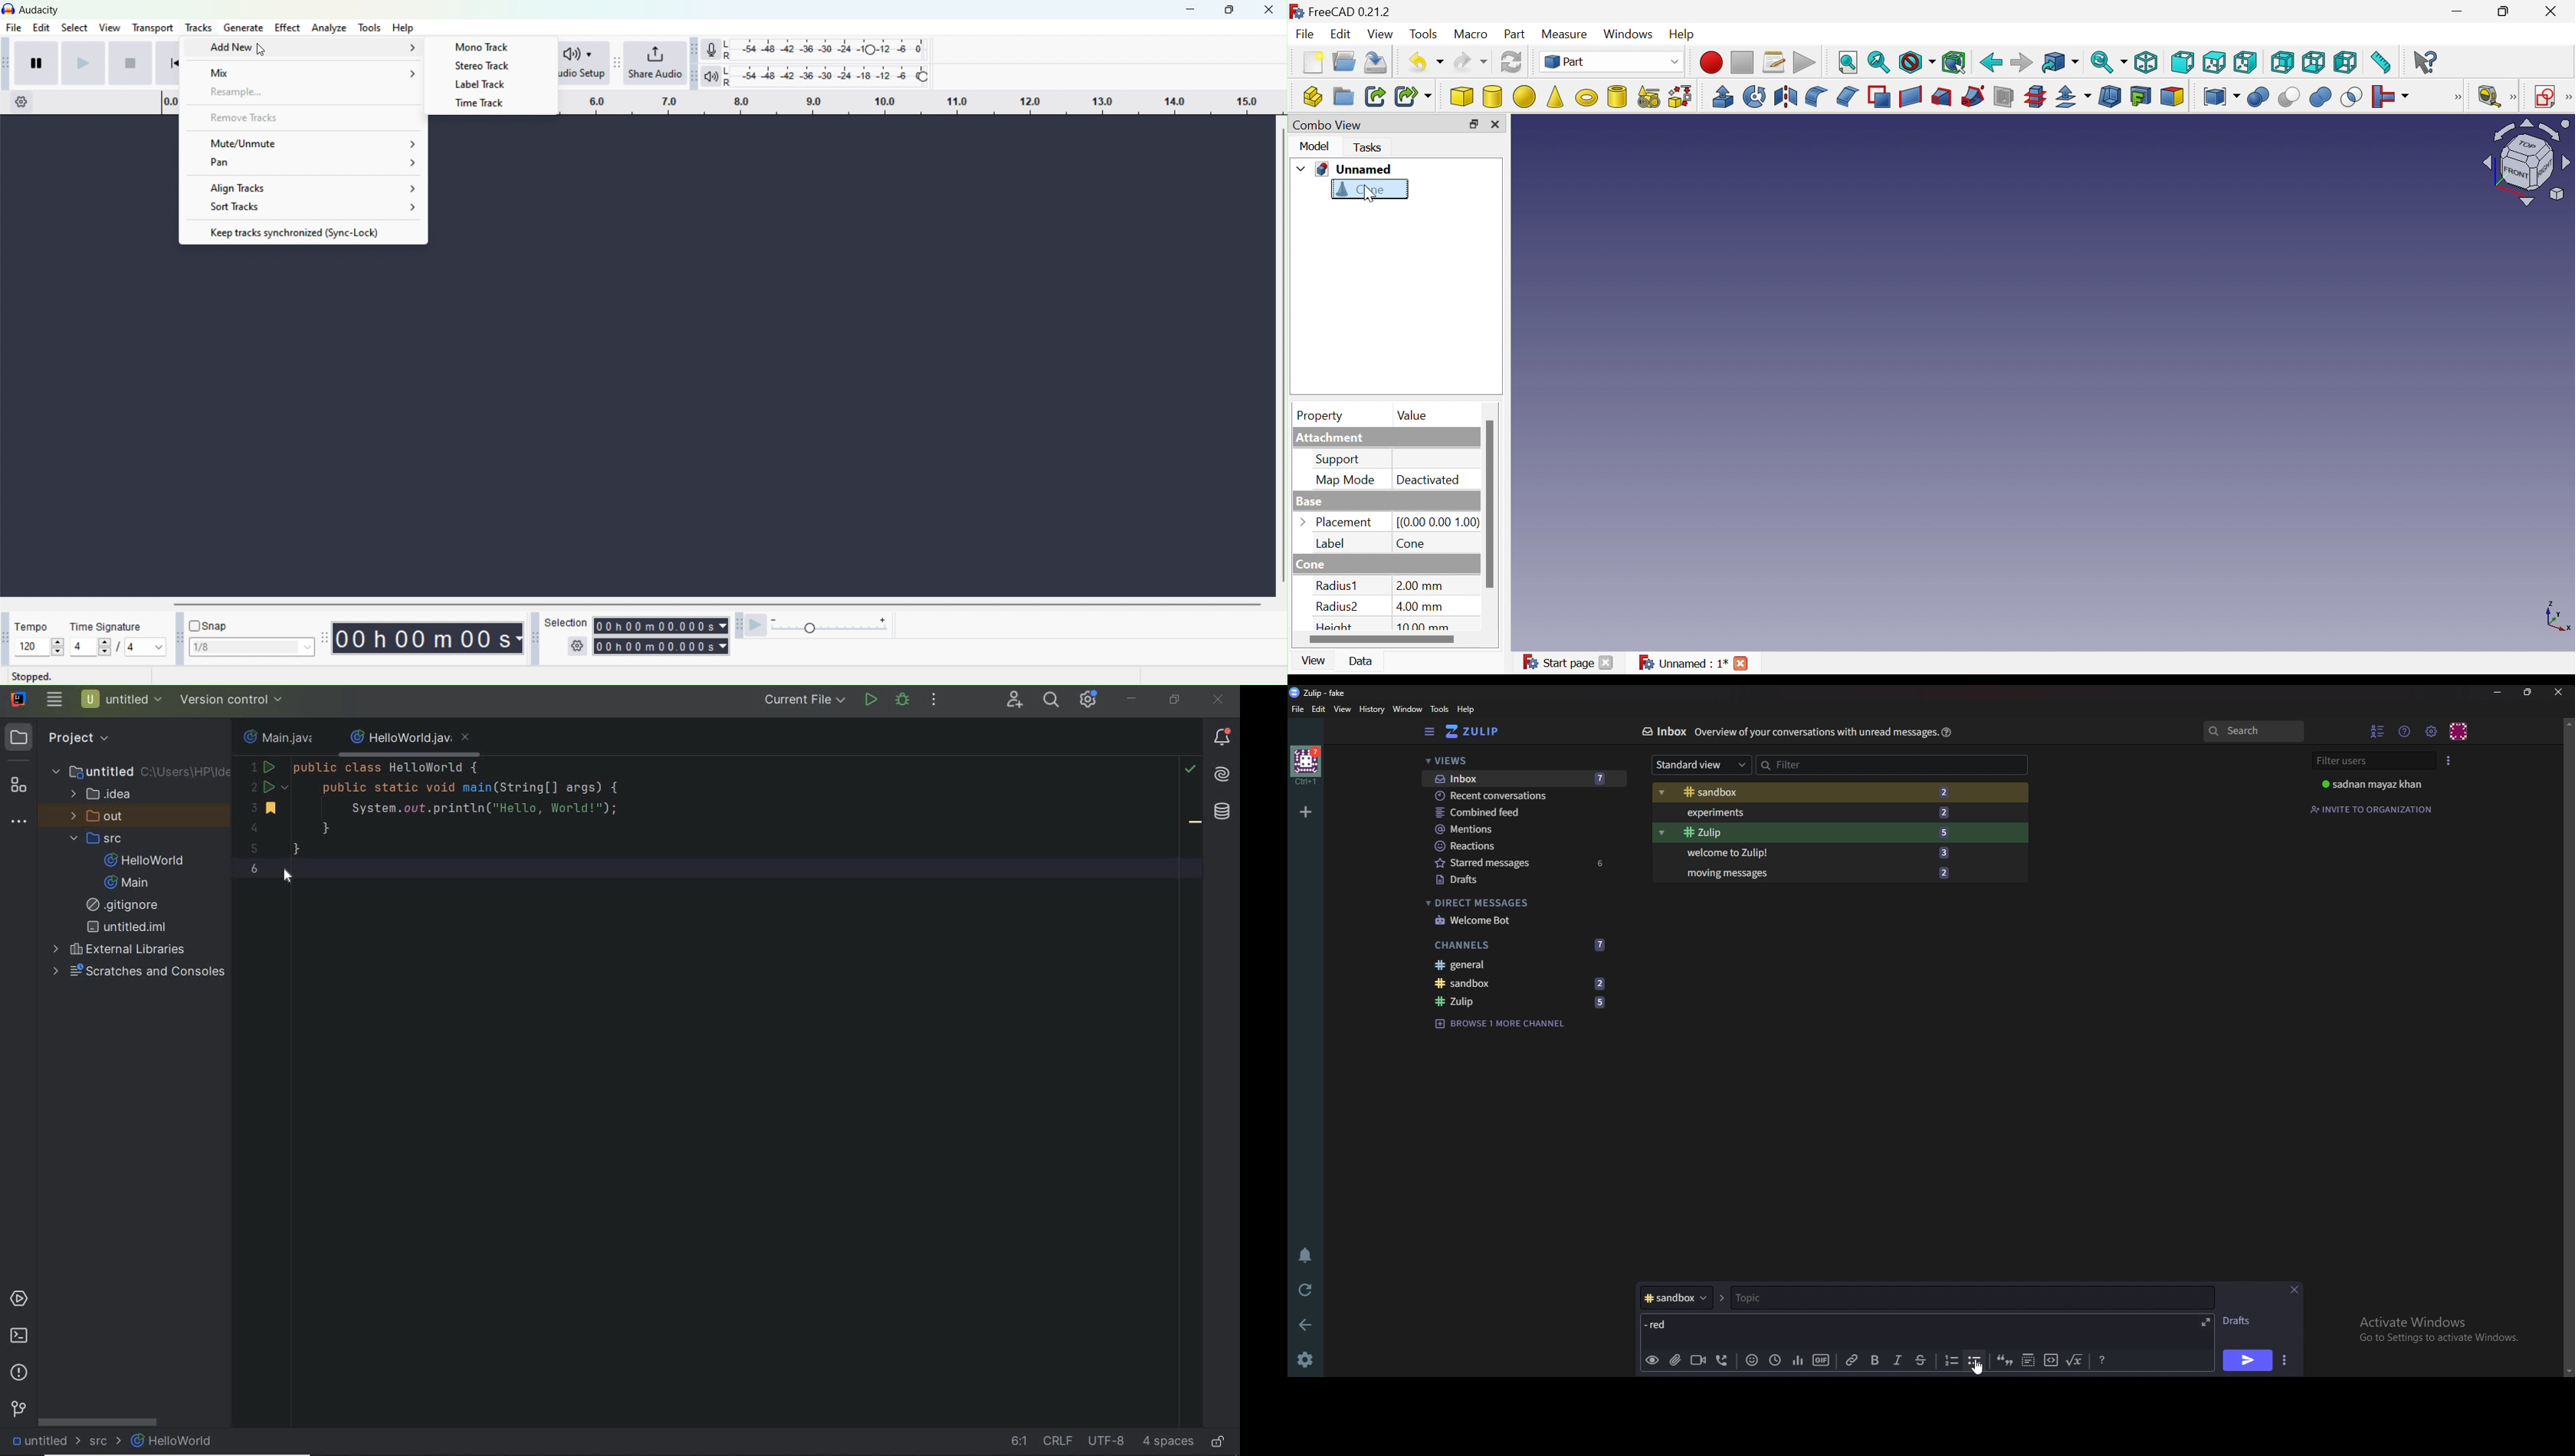  Describe the element at coordinates (1525, 795) in the screenshot. I see `Recent conversations` at that location.